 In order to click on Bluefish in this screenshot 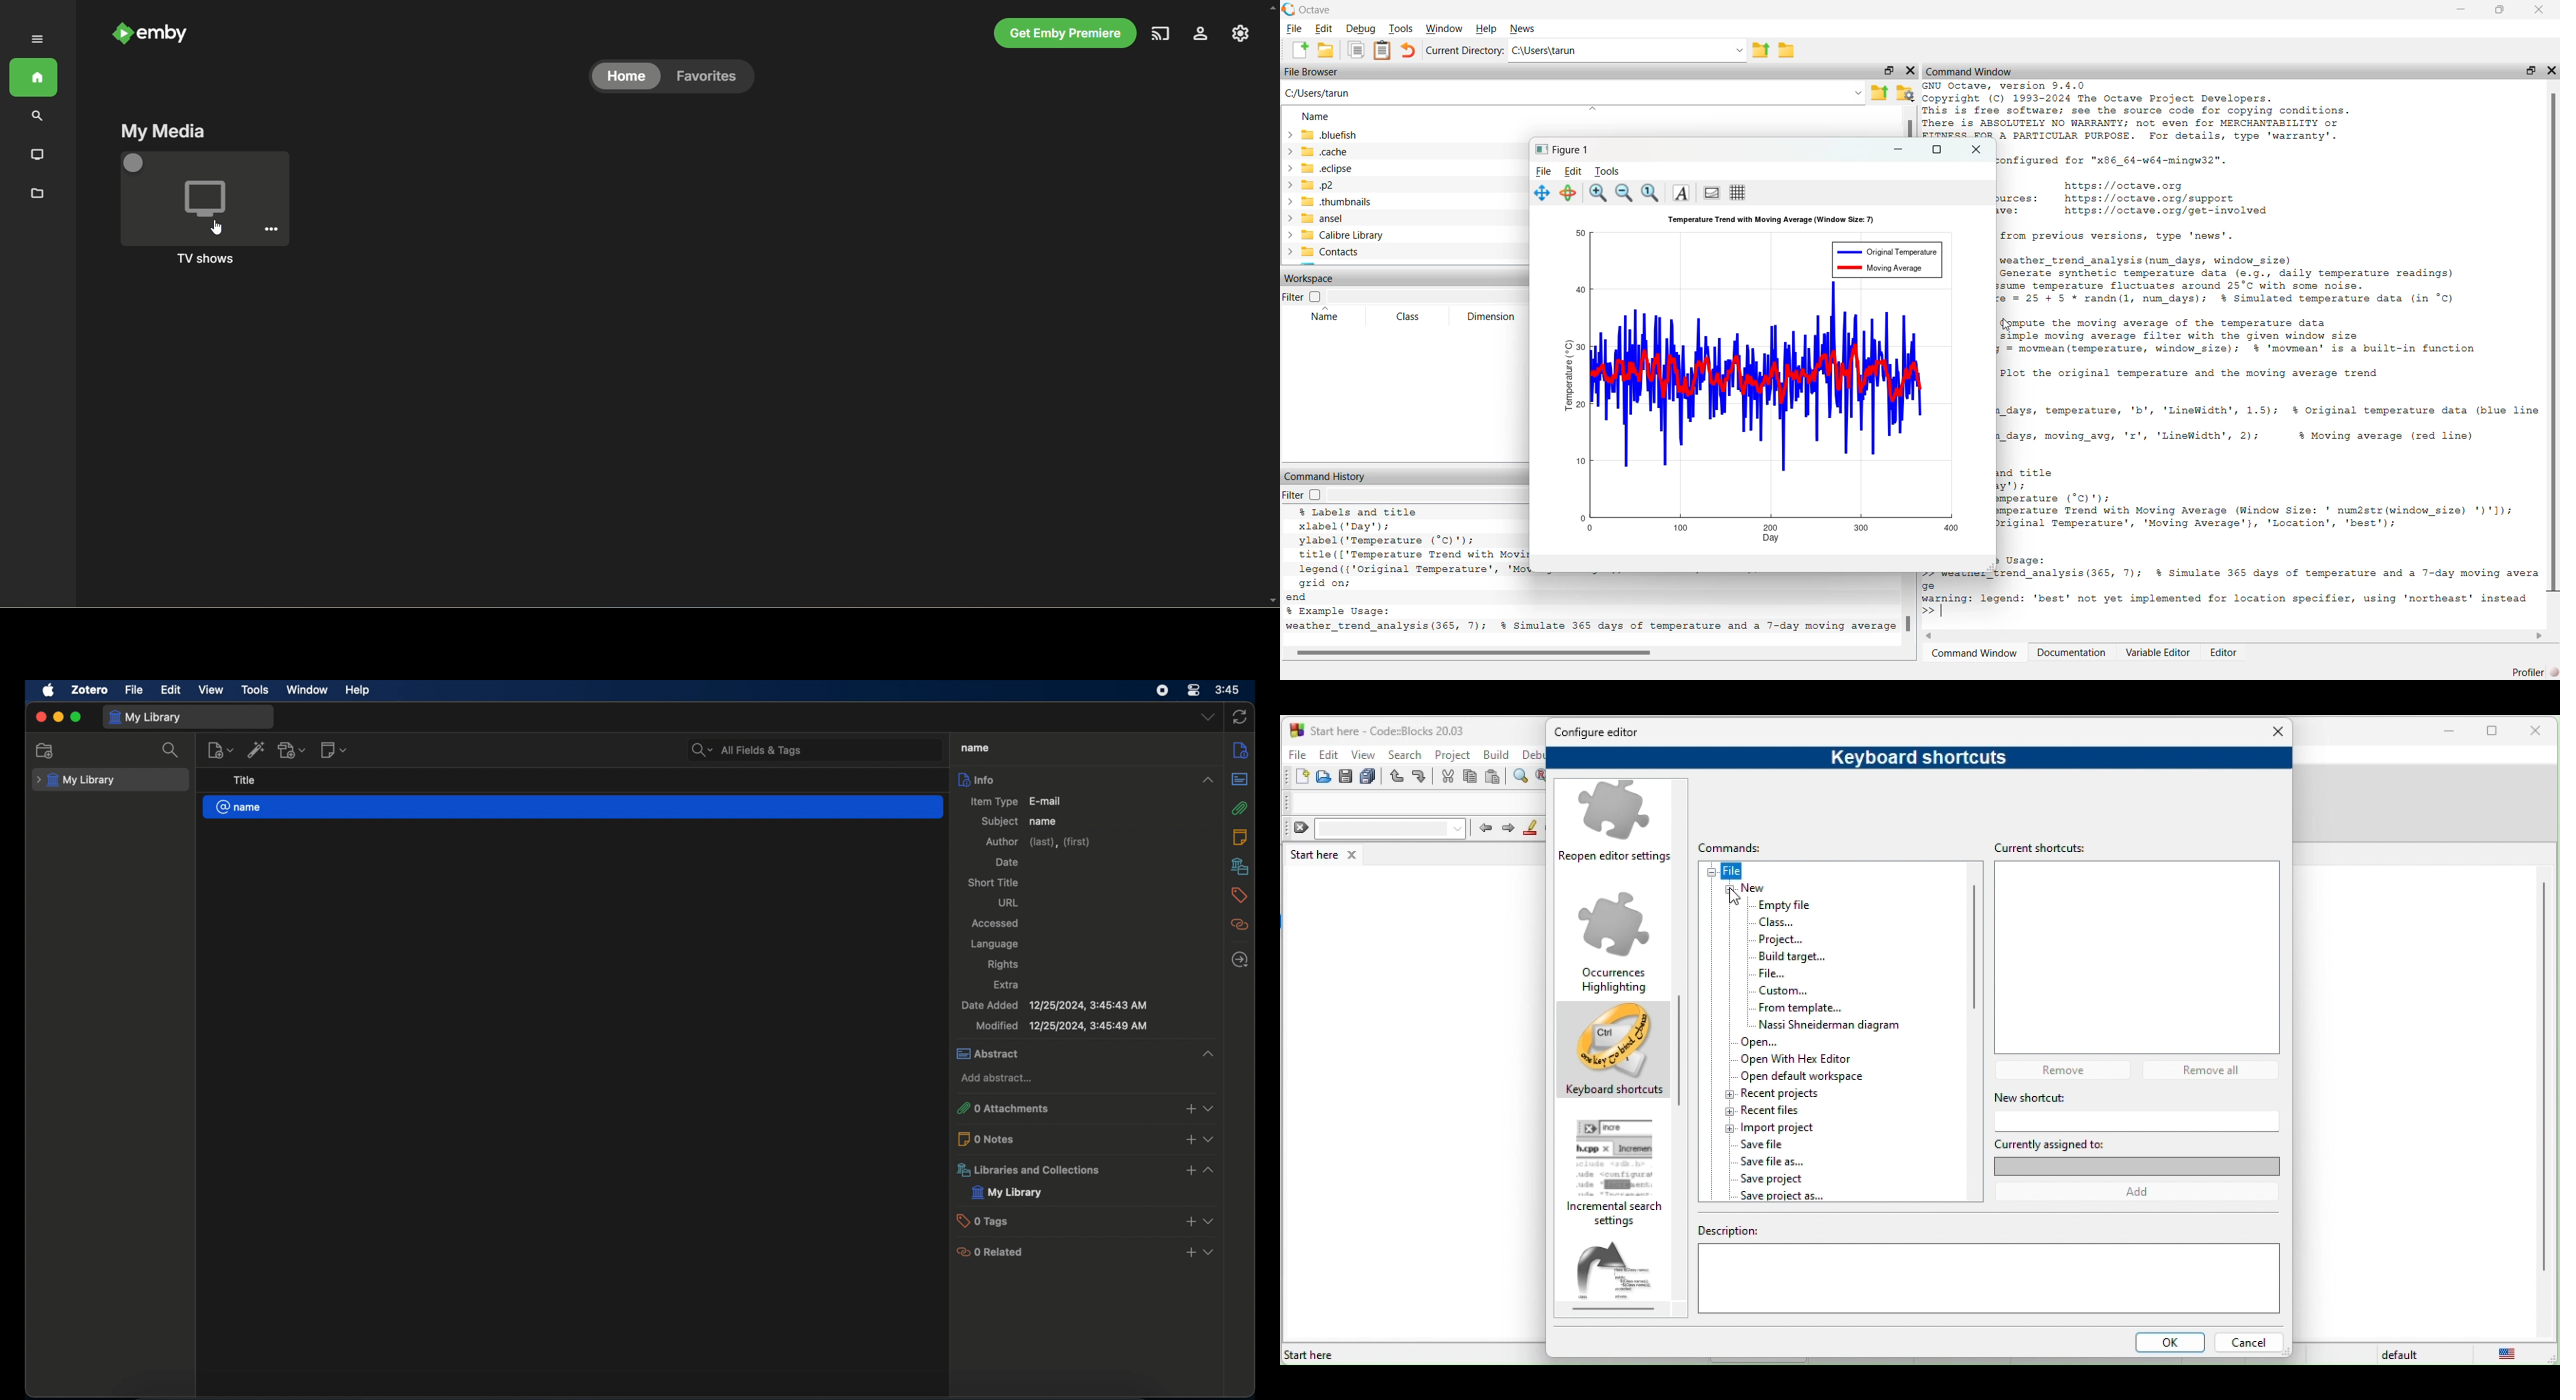, I will do `click(1321, 135)`.